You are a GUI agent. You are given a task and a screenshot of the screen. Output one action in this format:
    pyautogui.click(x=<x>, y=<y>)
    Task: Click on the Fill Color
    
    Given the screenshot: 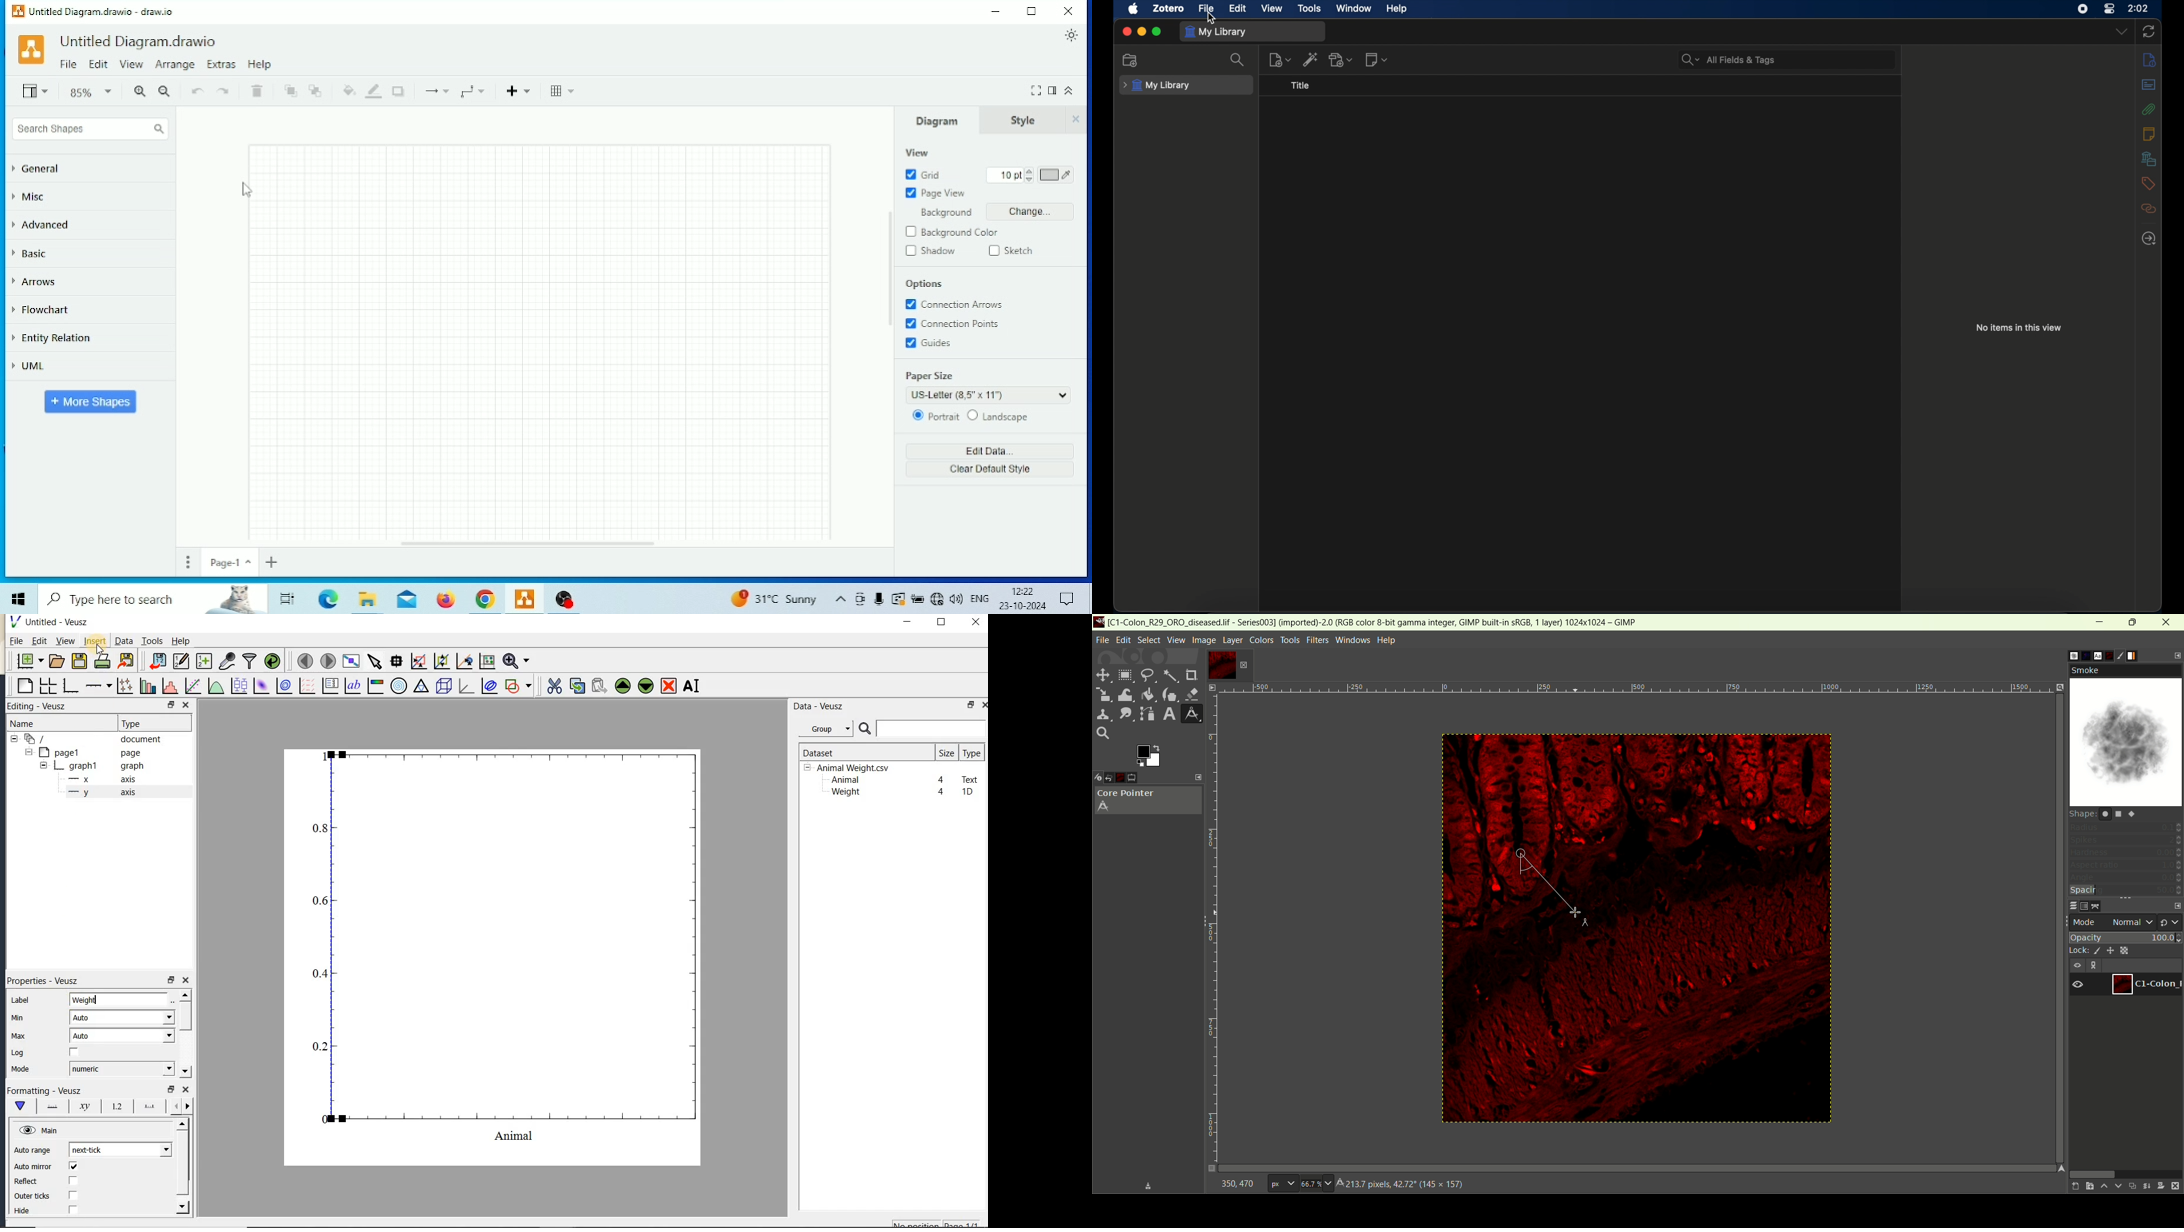 What is the action you would take?
    pyautogui.click(x=348, y=90)
    